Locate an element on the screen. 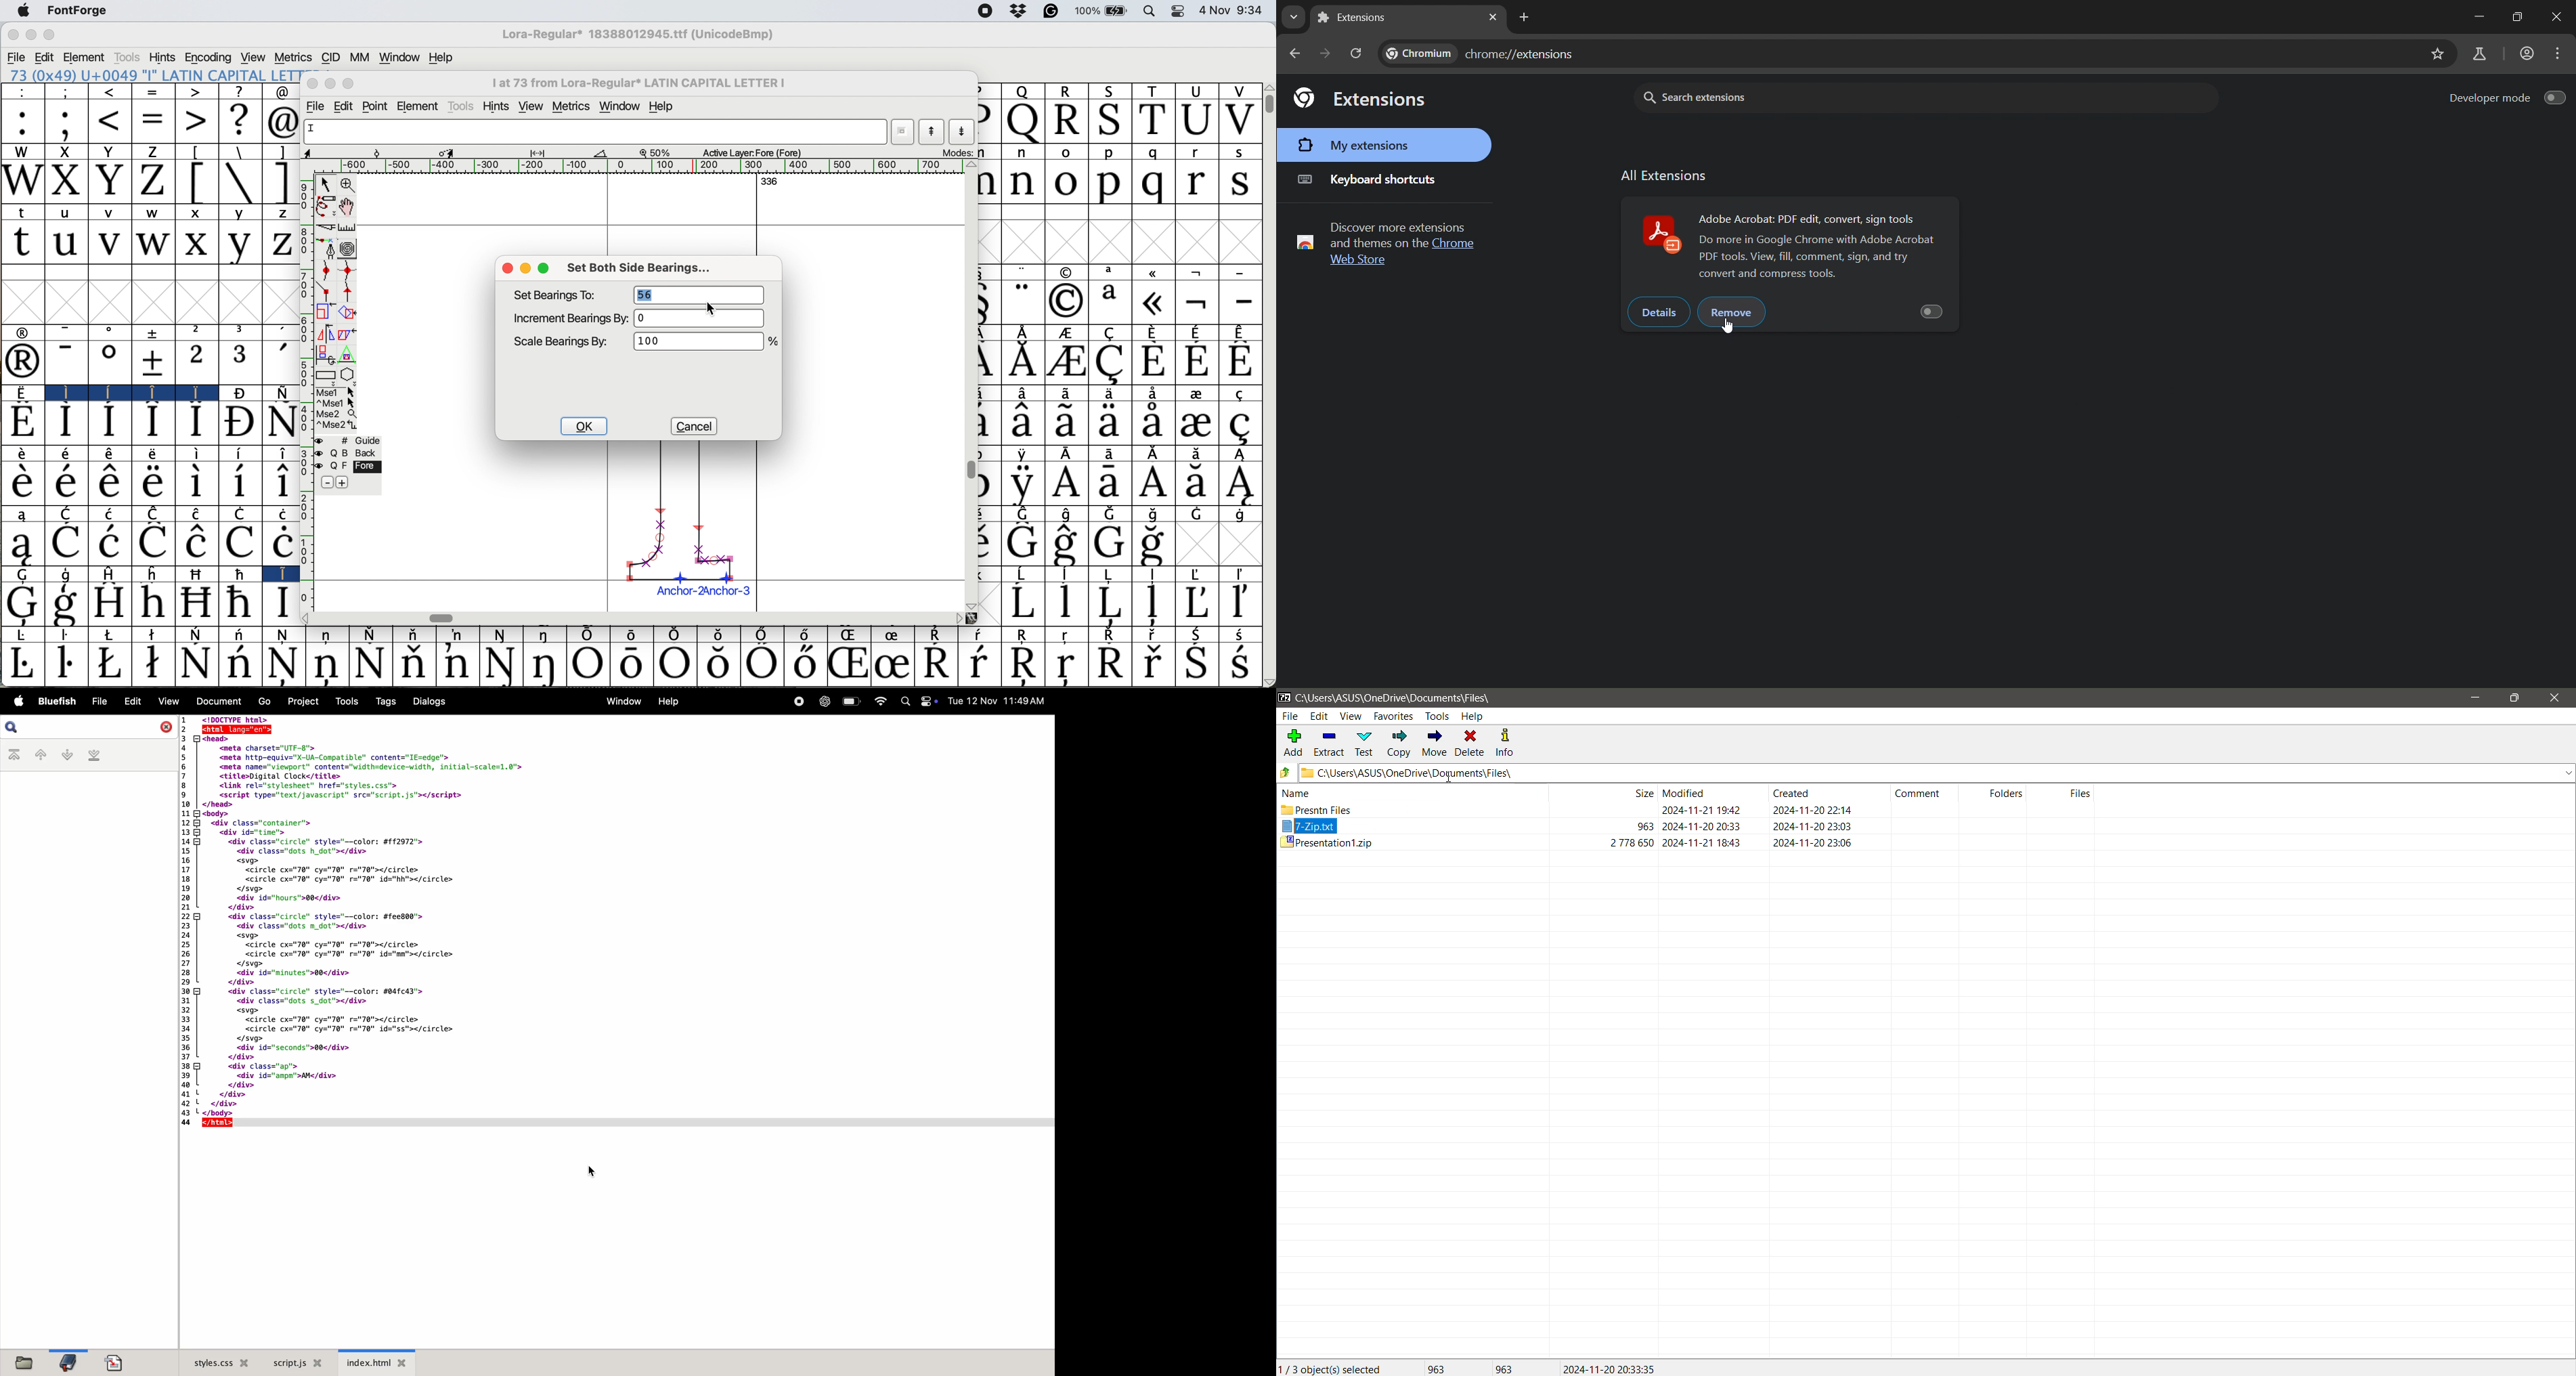 This screenshot has width=2576, height=1400. battery 100% is located at coordinates (1104, 10).